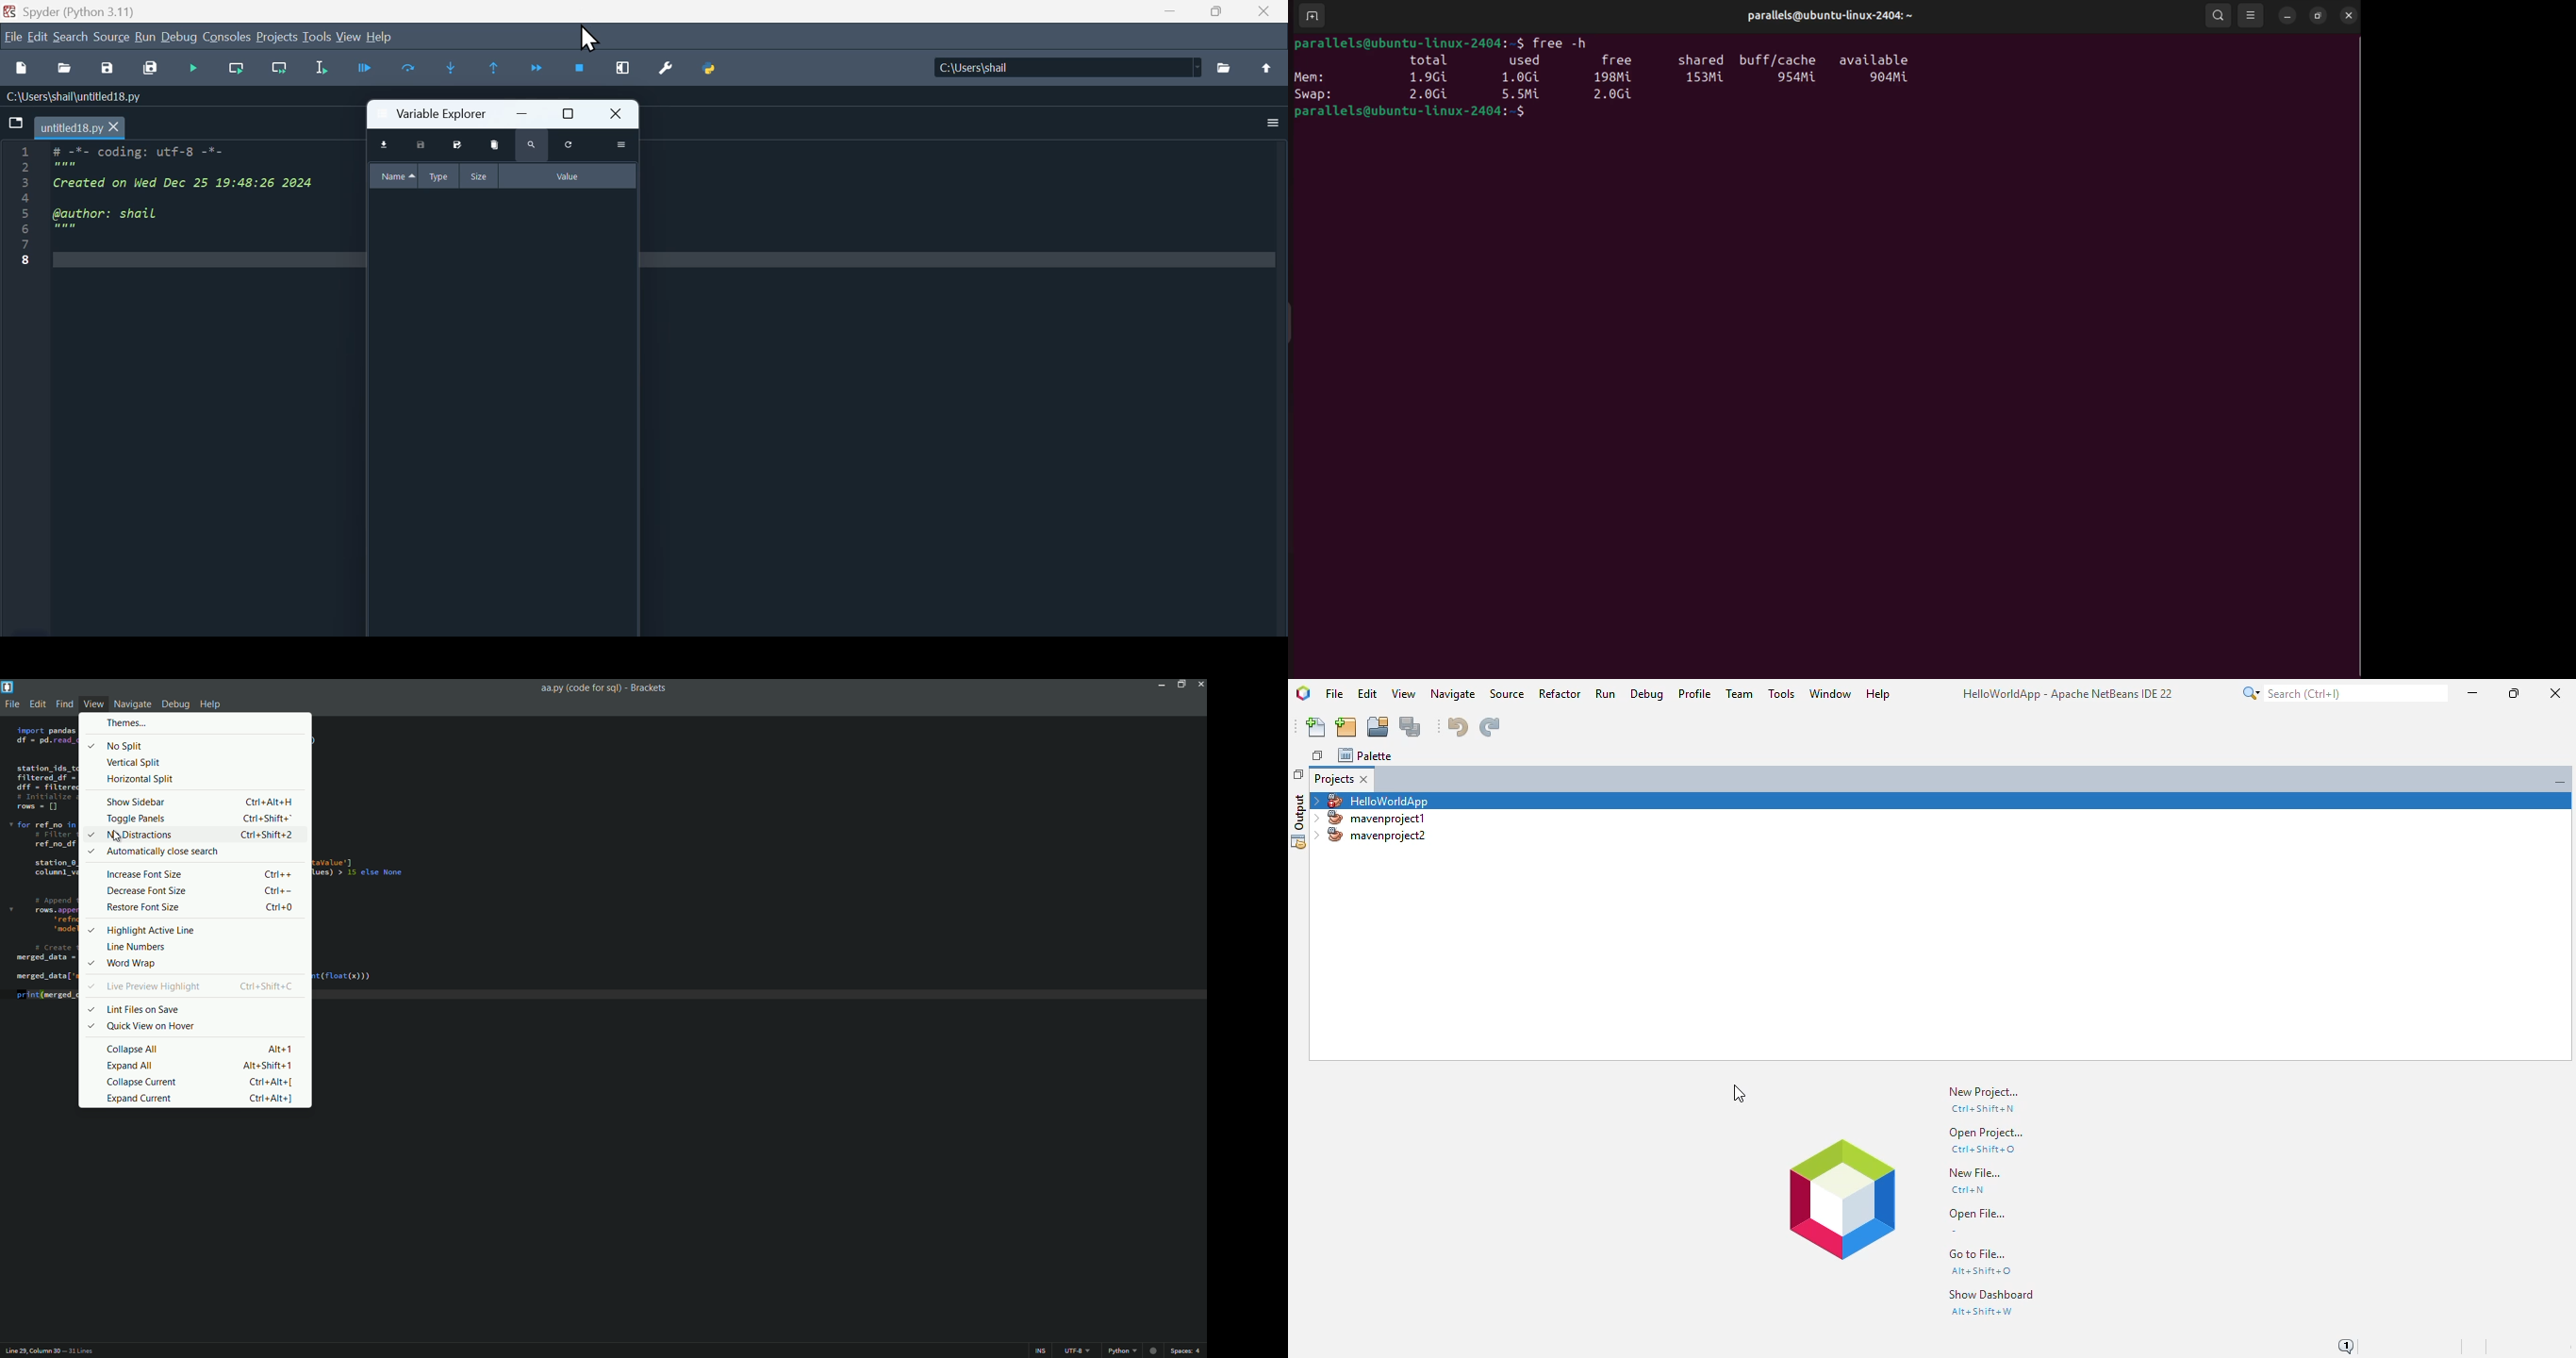 The height and width of the screenshot is (1372, 2576). What do you see at coordinates (541, 71) in the screenshot?
I see `COntinue execution until next breakpoint` at bounding box center [541, 71].